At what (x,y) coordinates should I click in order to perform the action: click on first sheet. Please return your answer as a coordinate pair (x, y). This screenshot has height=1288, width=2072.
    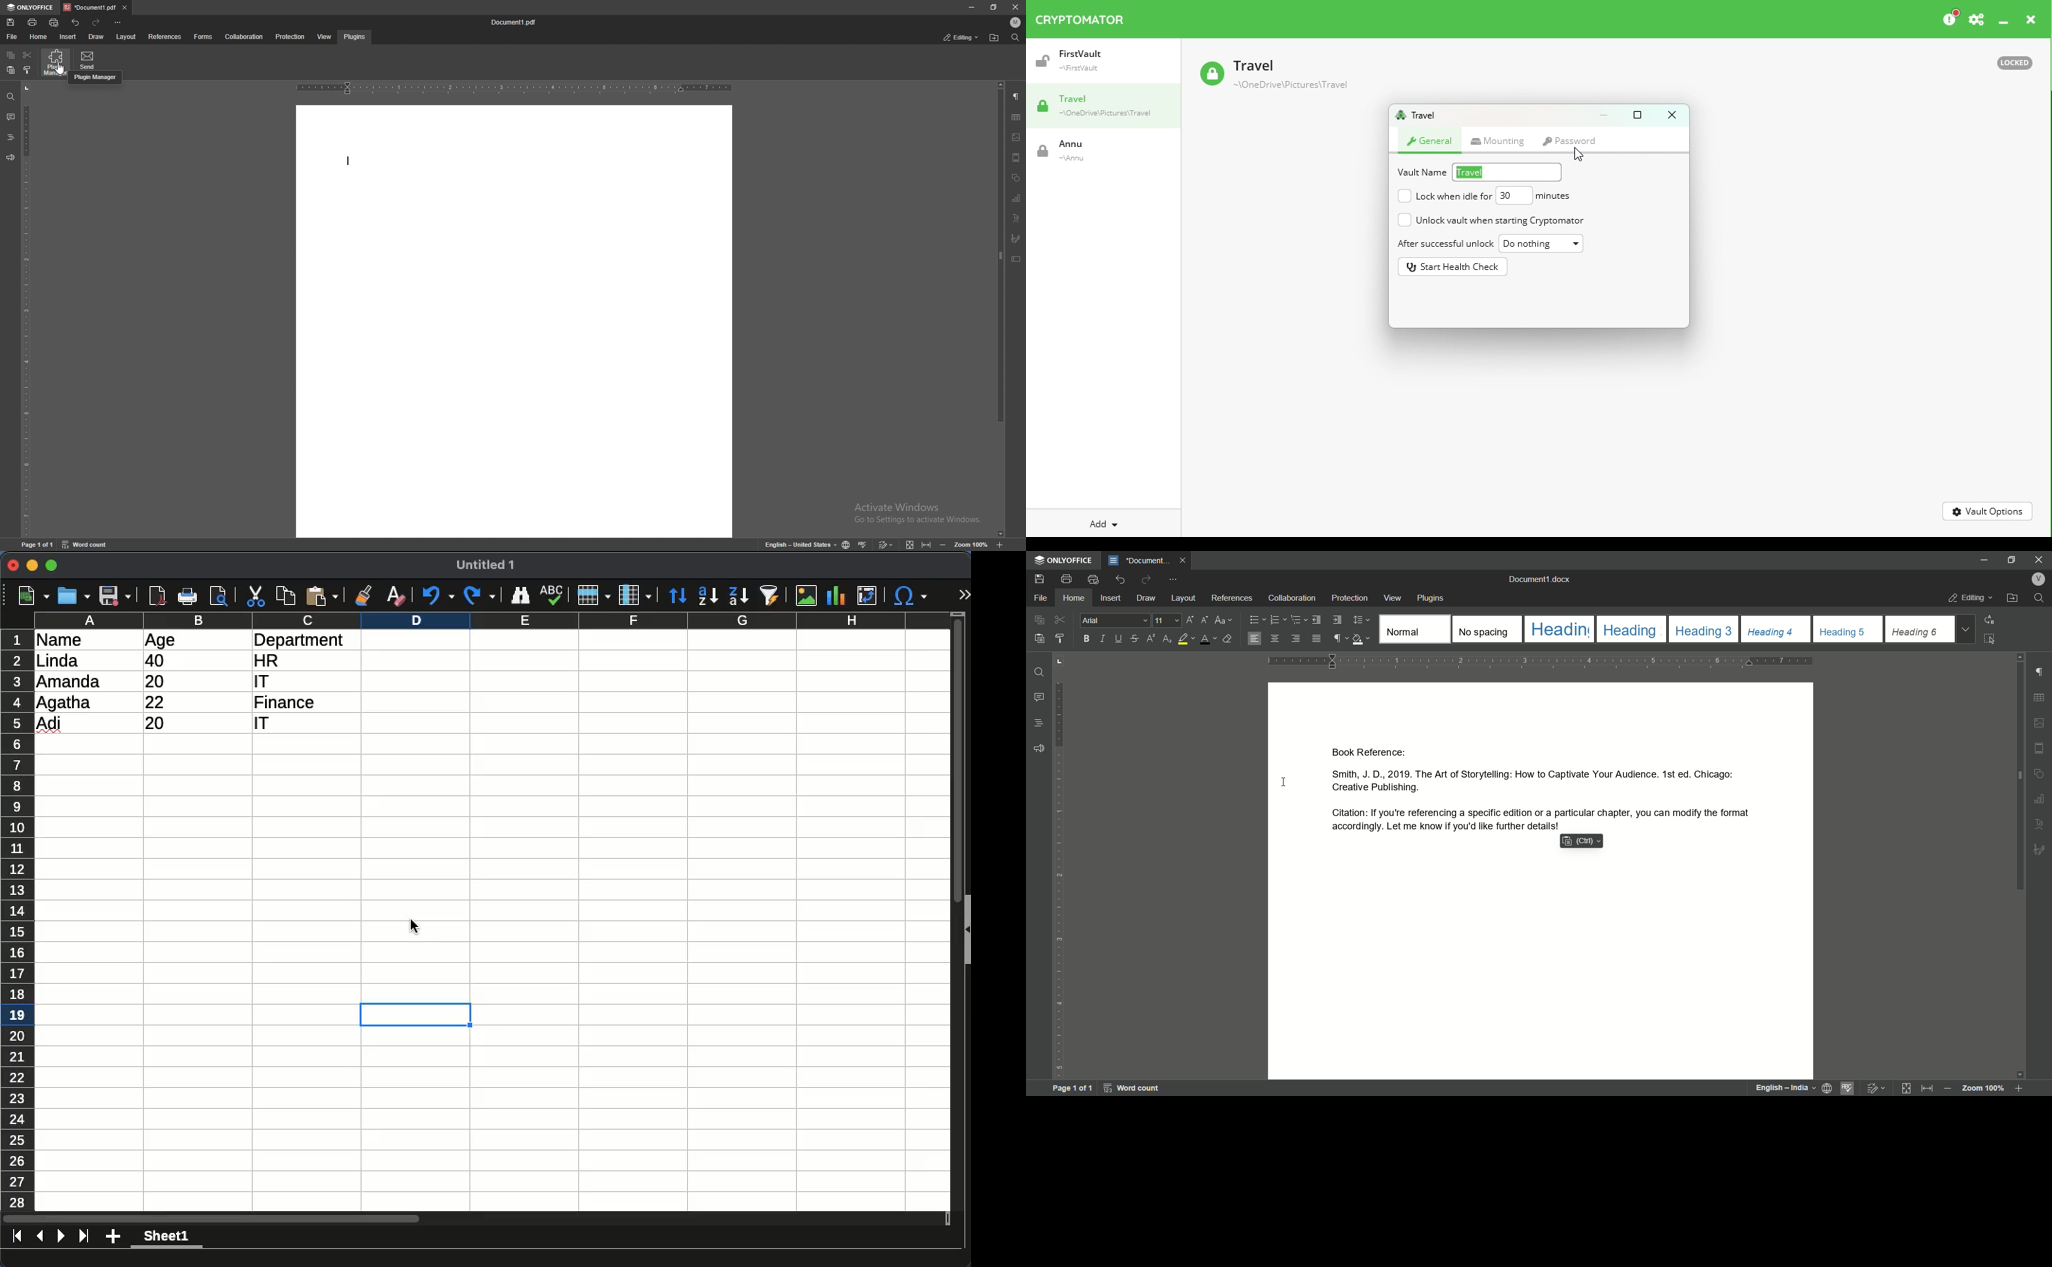
    Looking at the image, I should click on (17, 1236).